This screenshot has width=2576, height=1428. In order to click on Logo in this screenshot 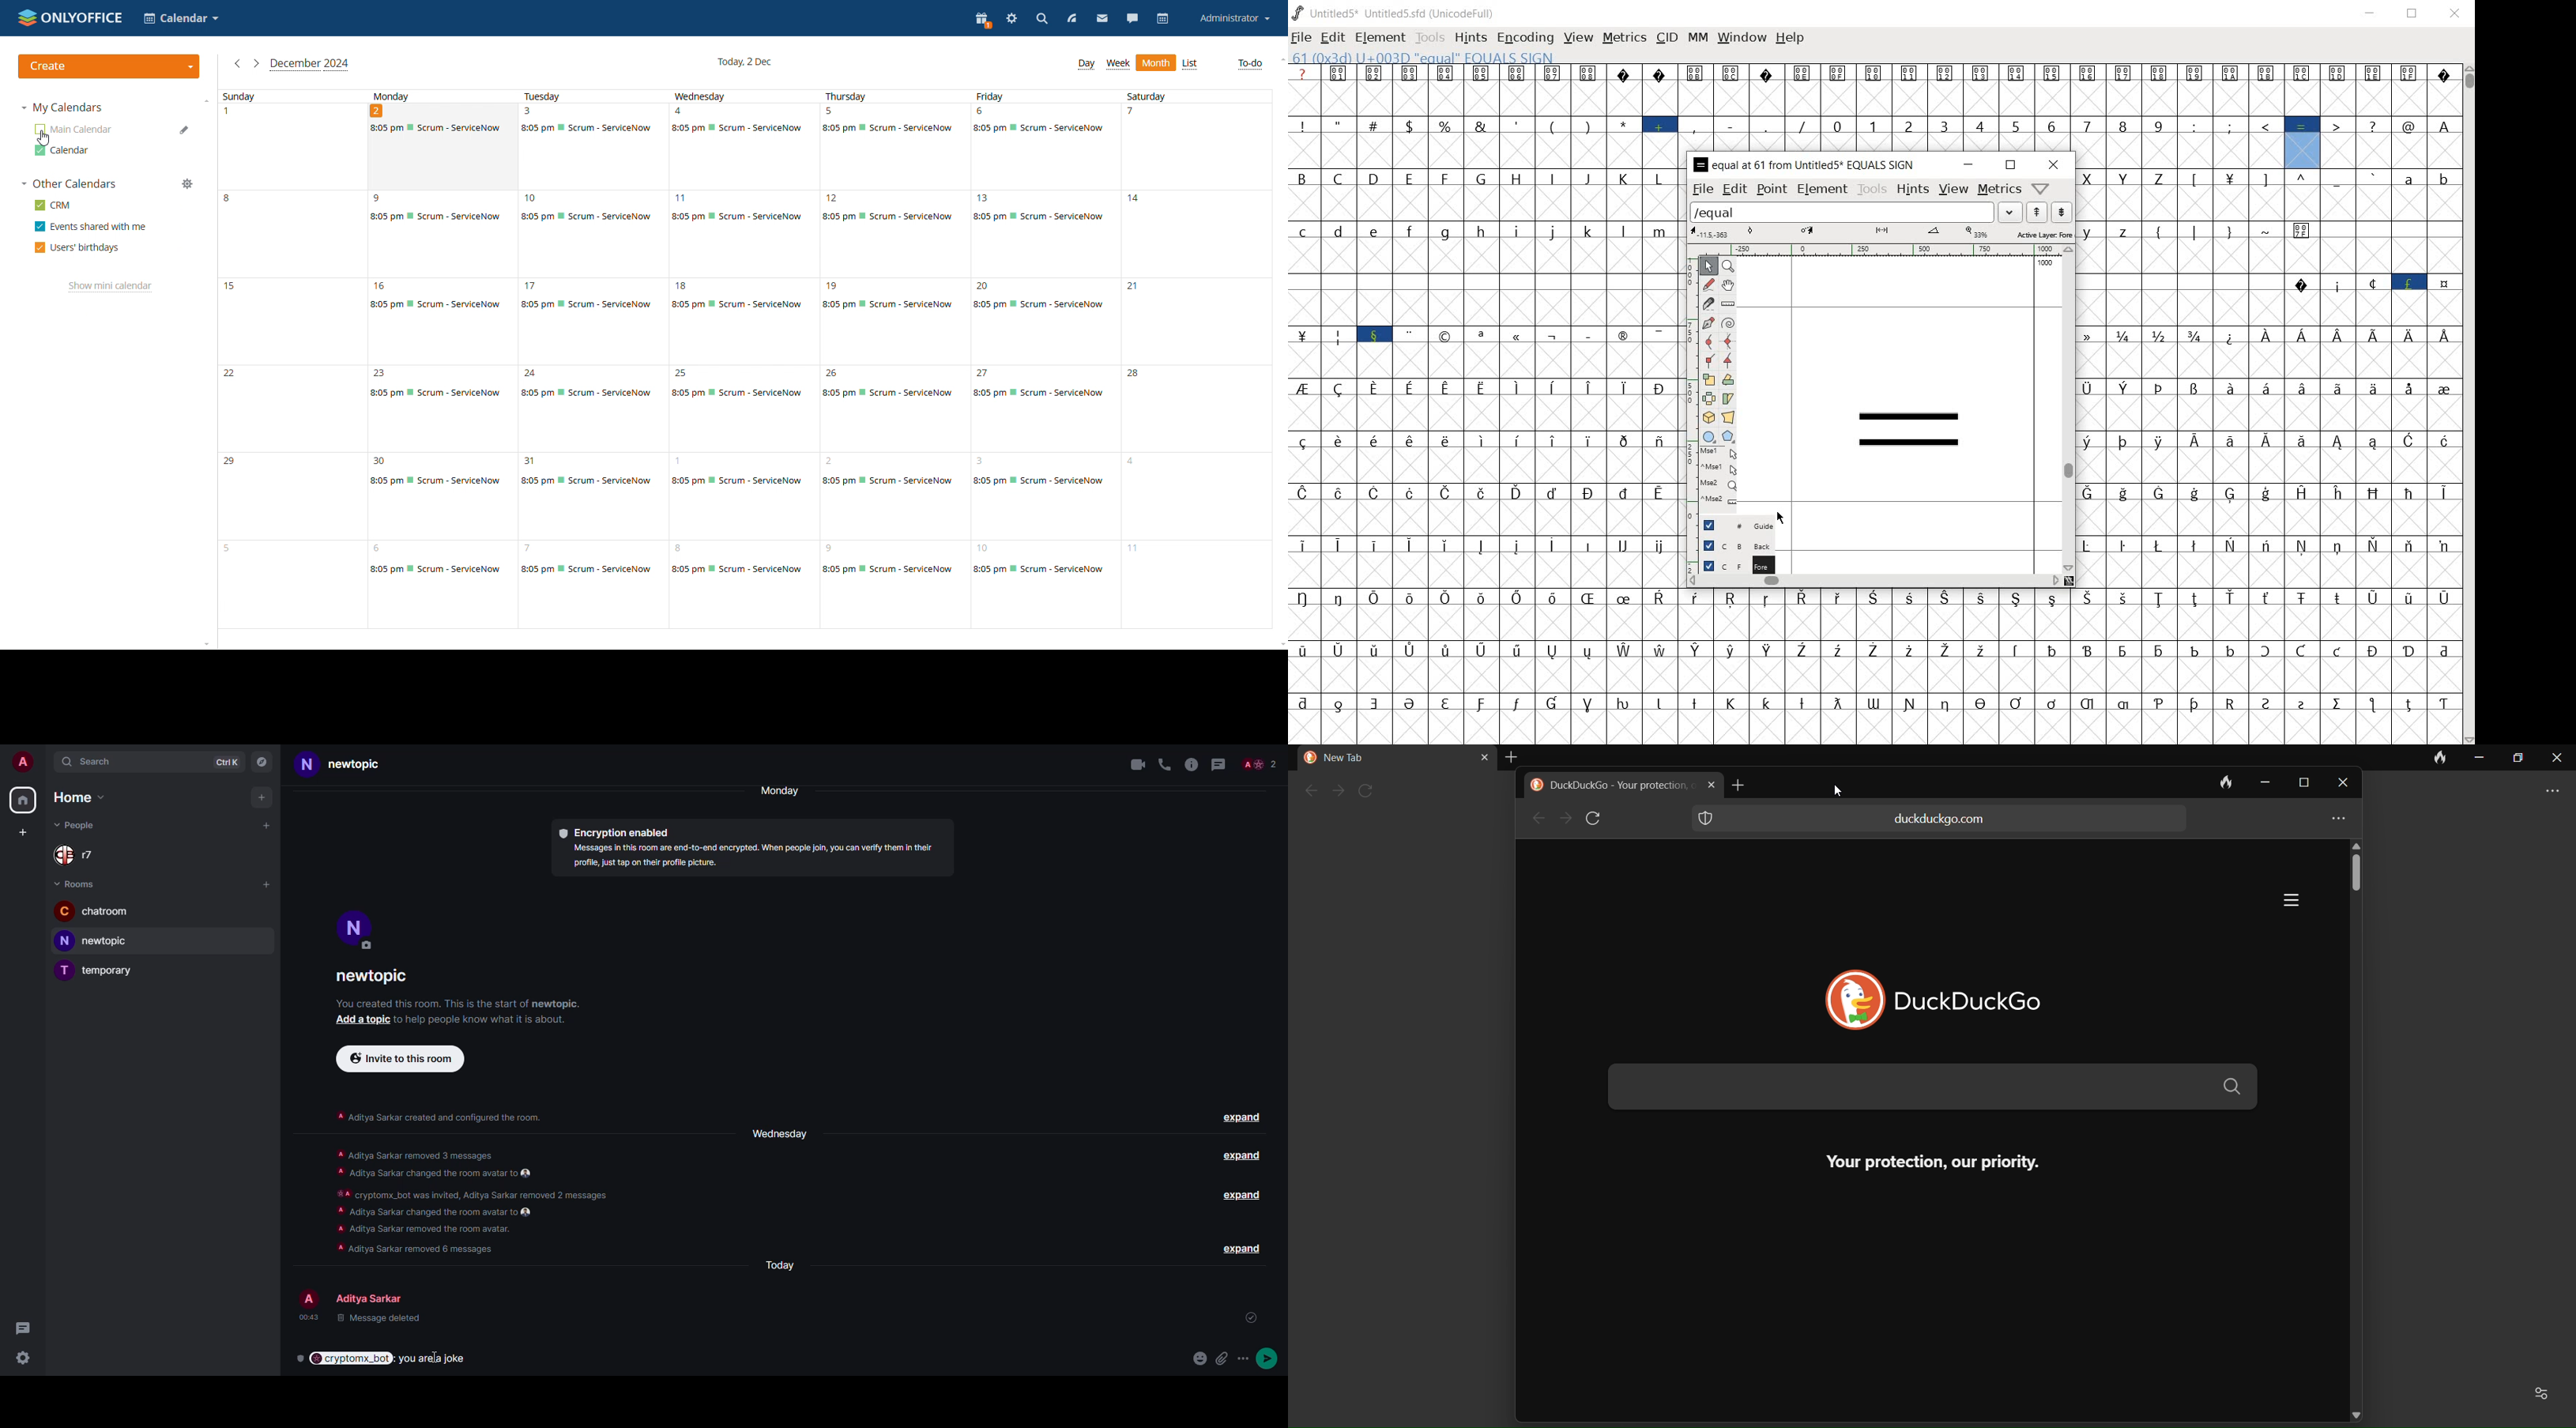, I will do `click(1305, 758)`.